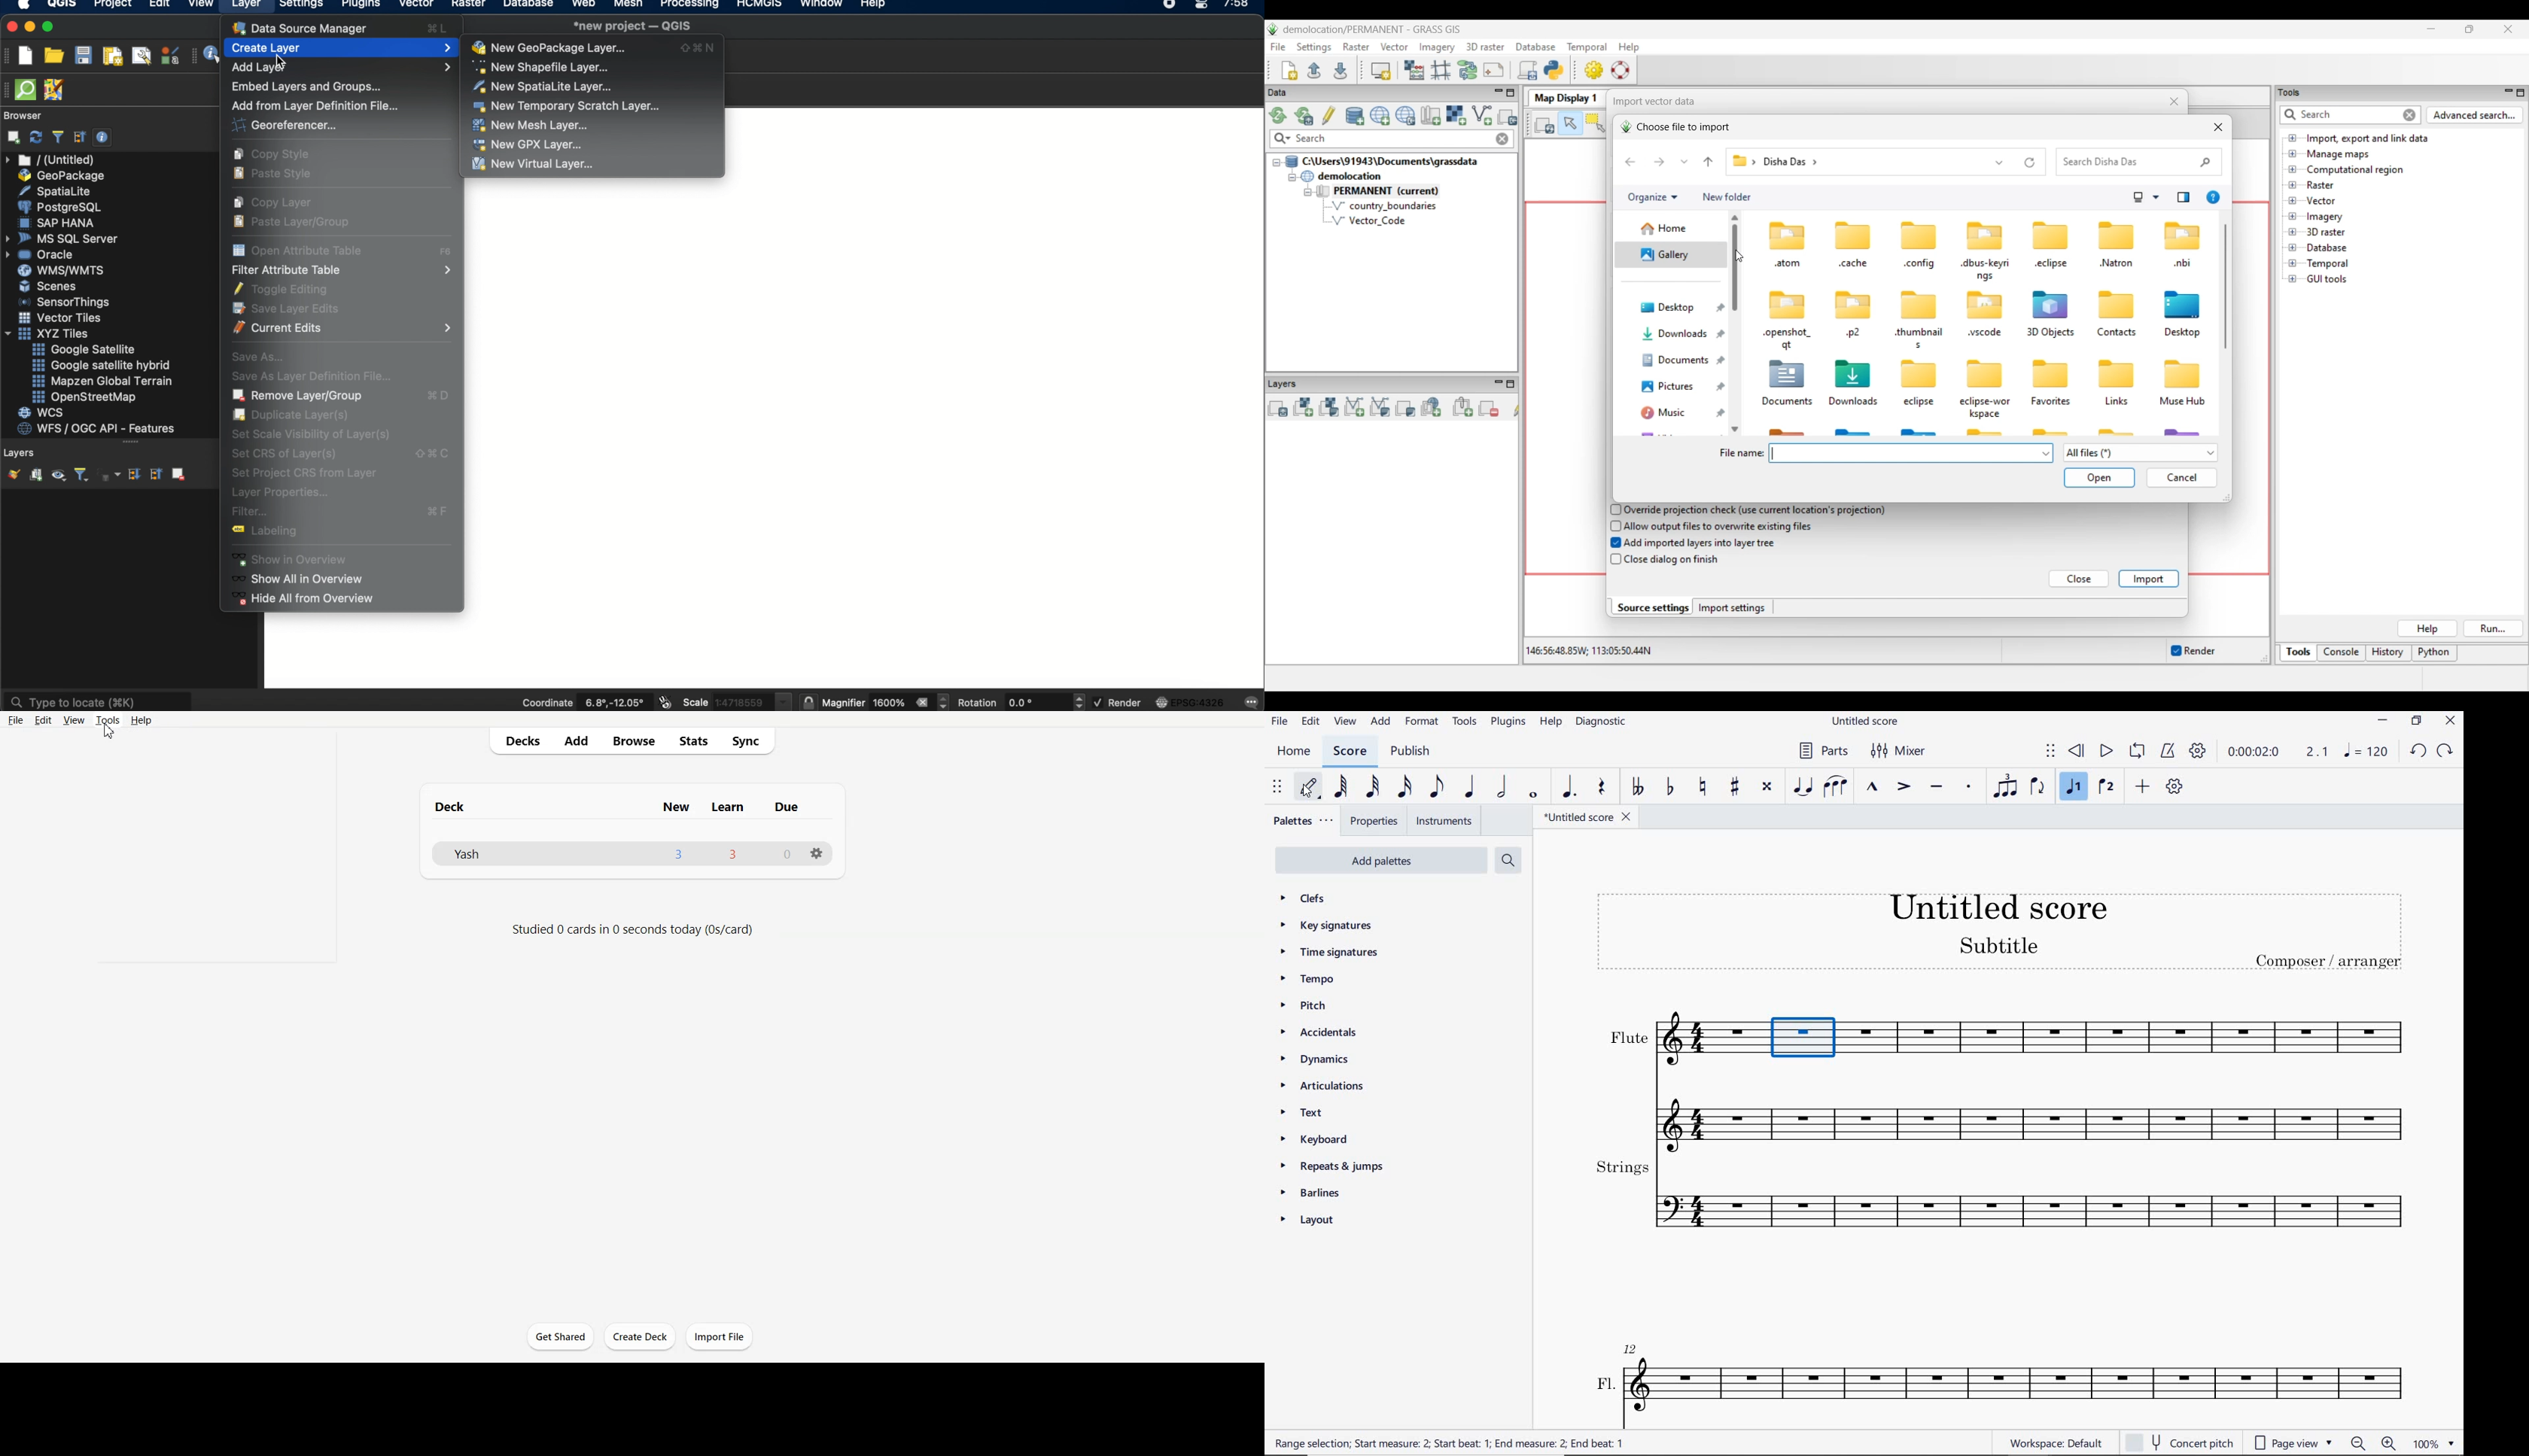  I want to click on Get Shared, so click(560, 1336).